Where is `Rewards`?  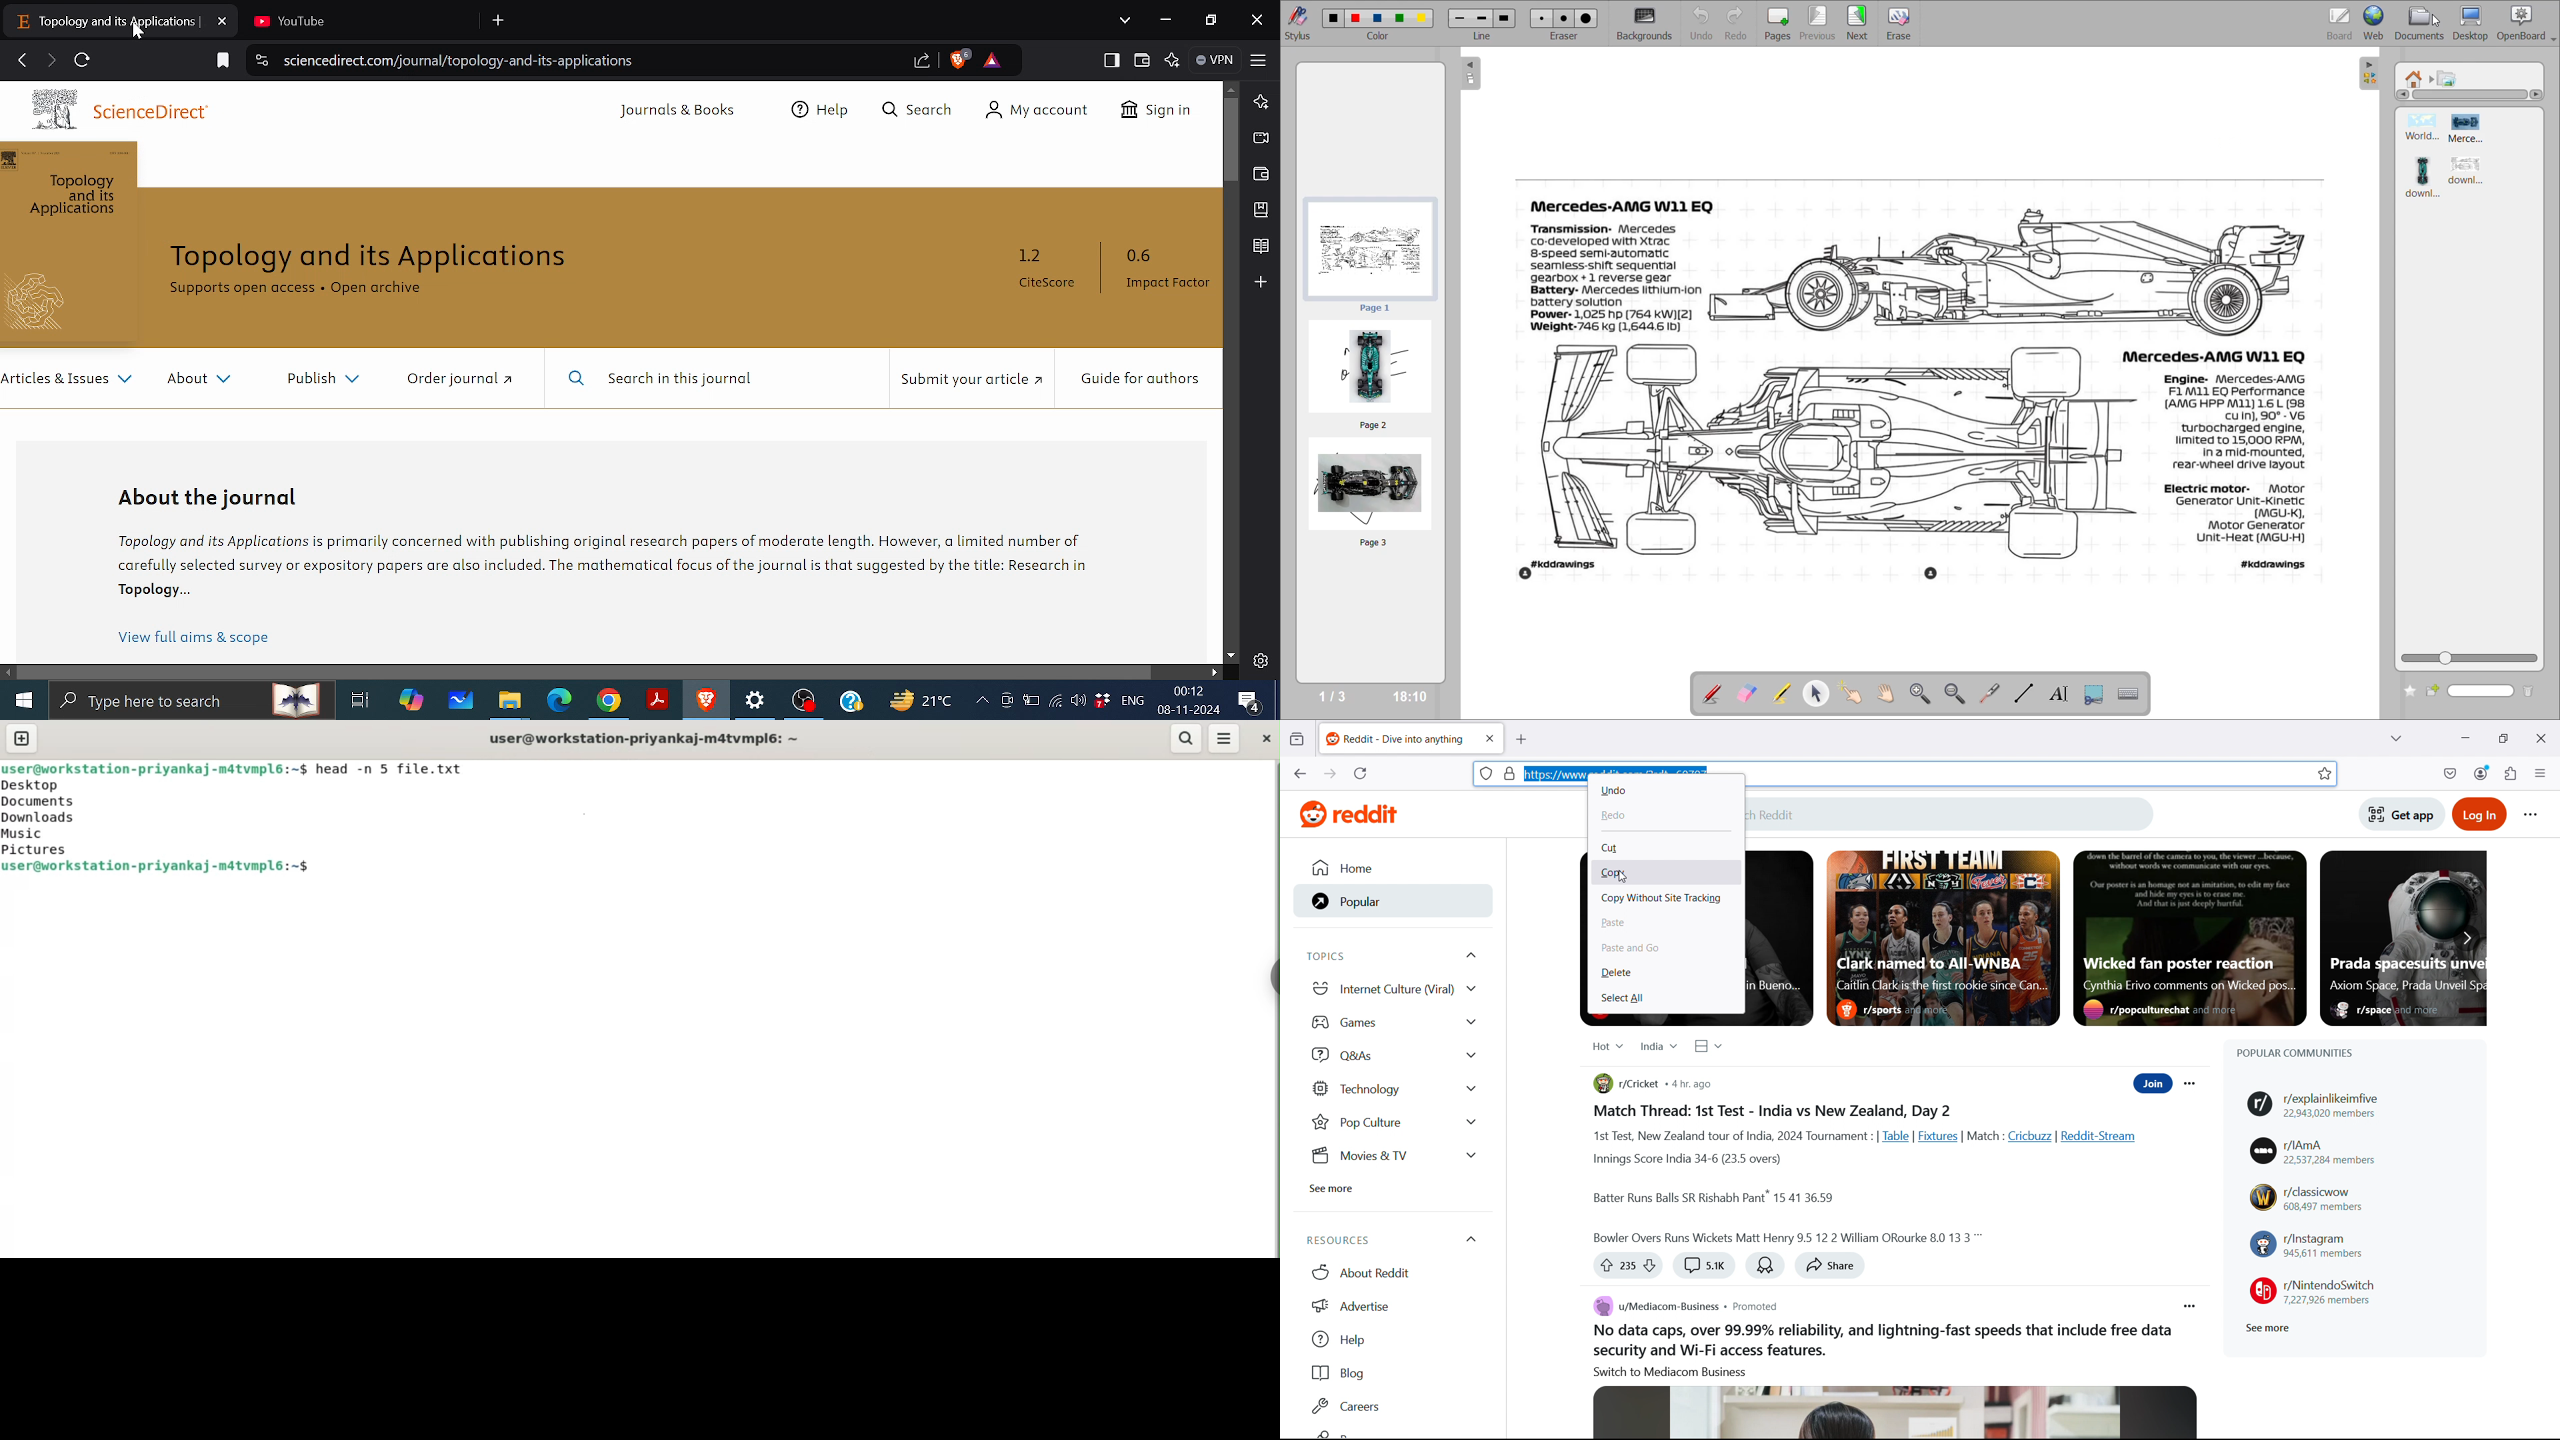
Rewards is located at coordinates (992, 60).